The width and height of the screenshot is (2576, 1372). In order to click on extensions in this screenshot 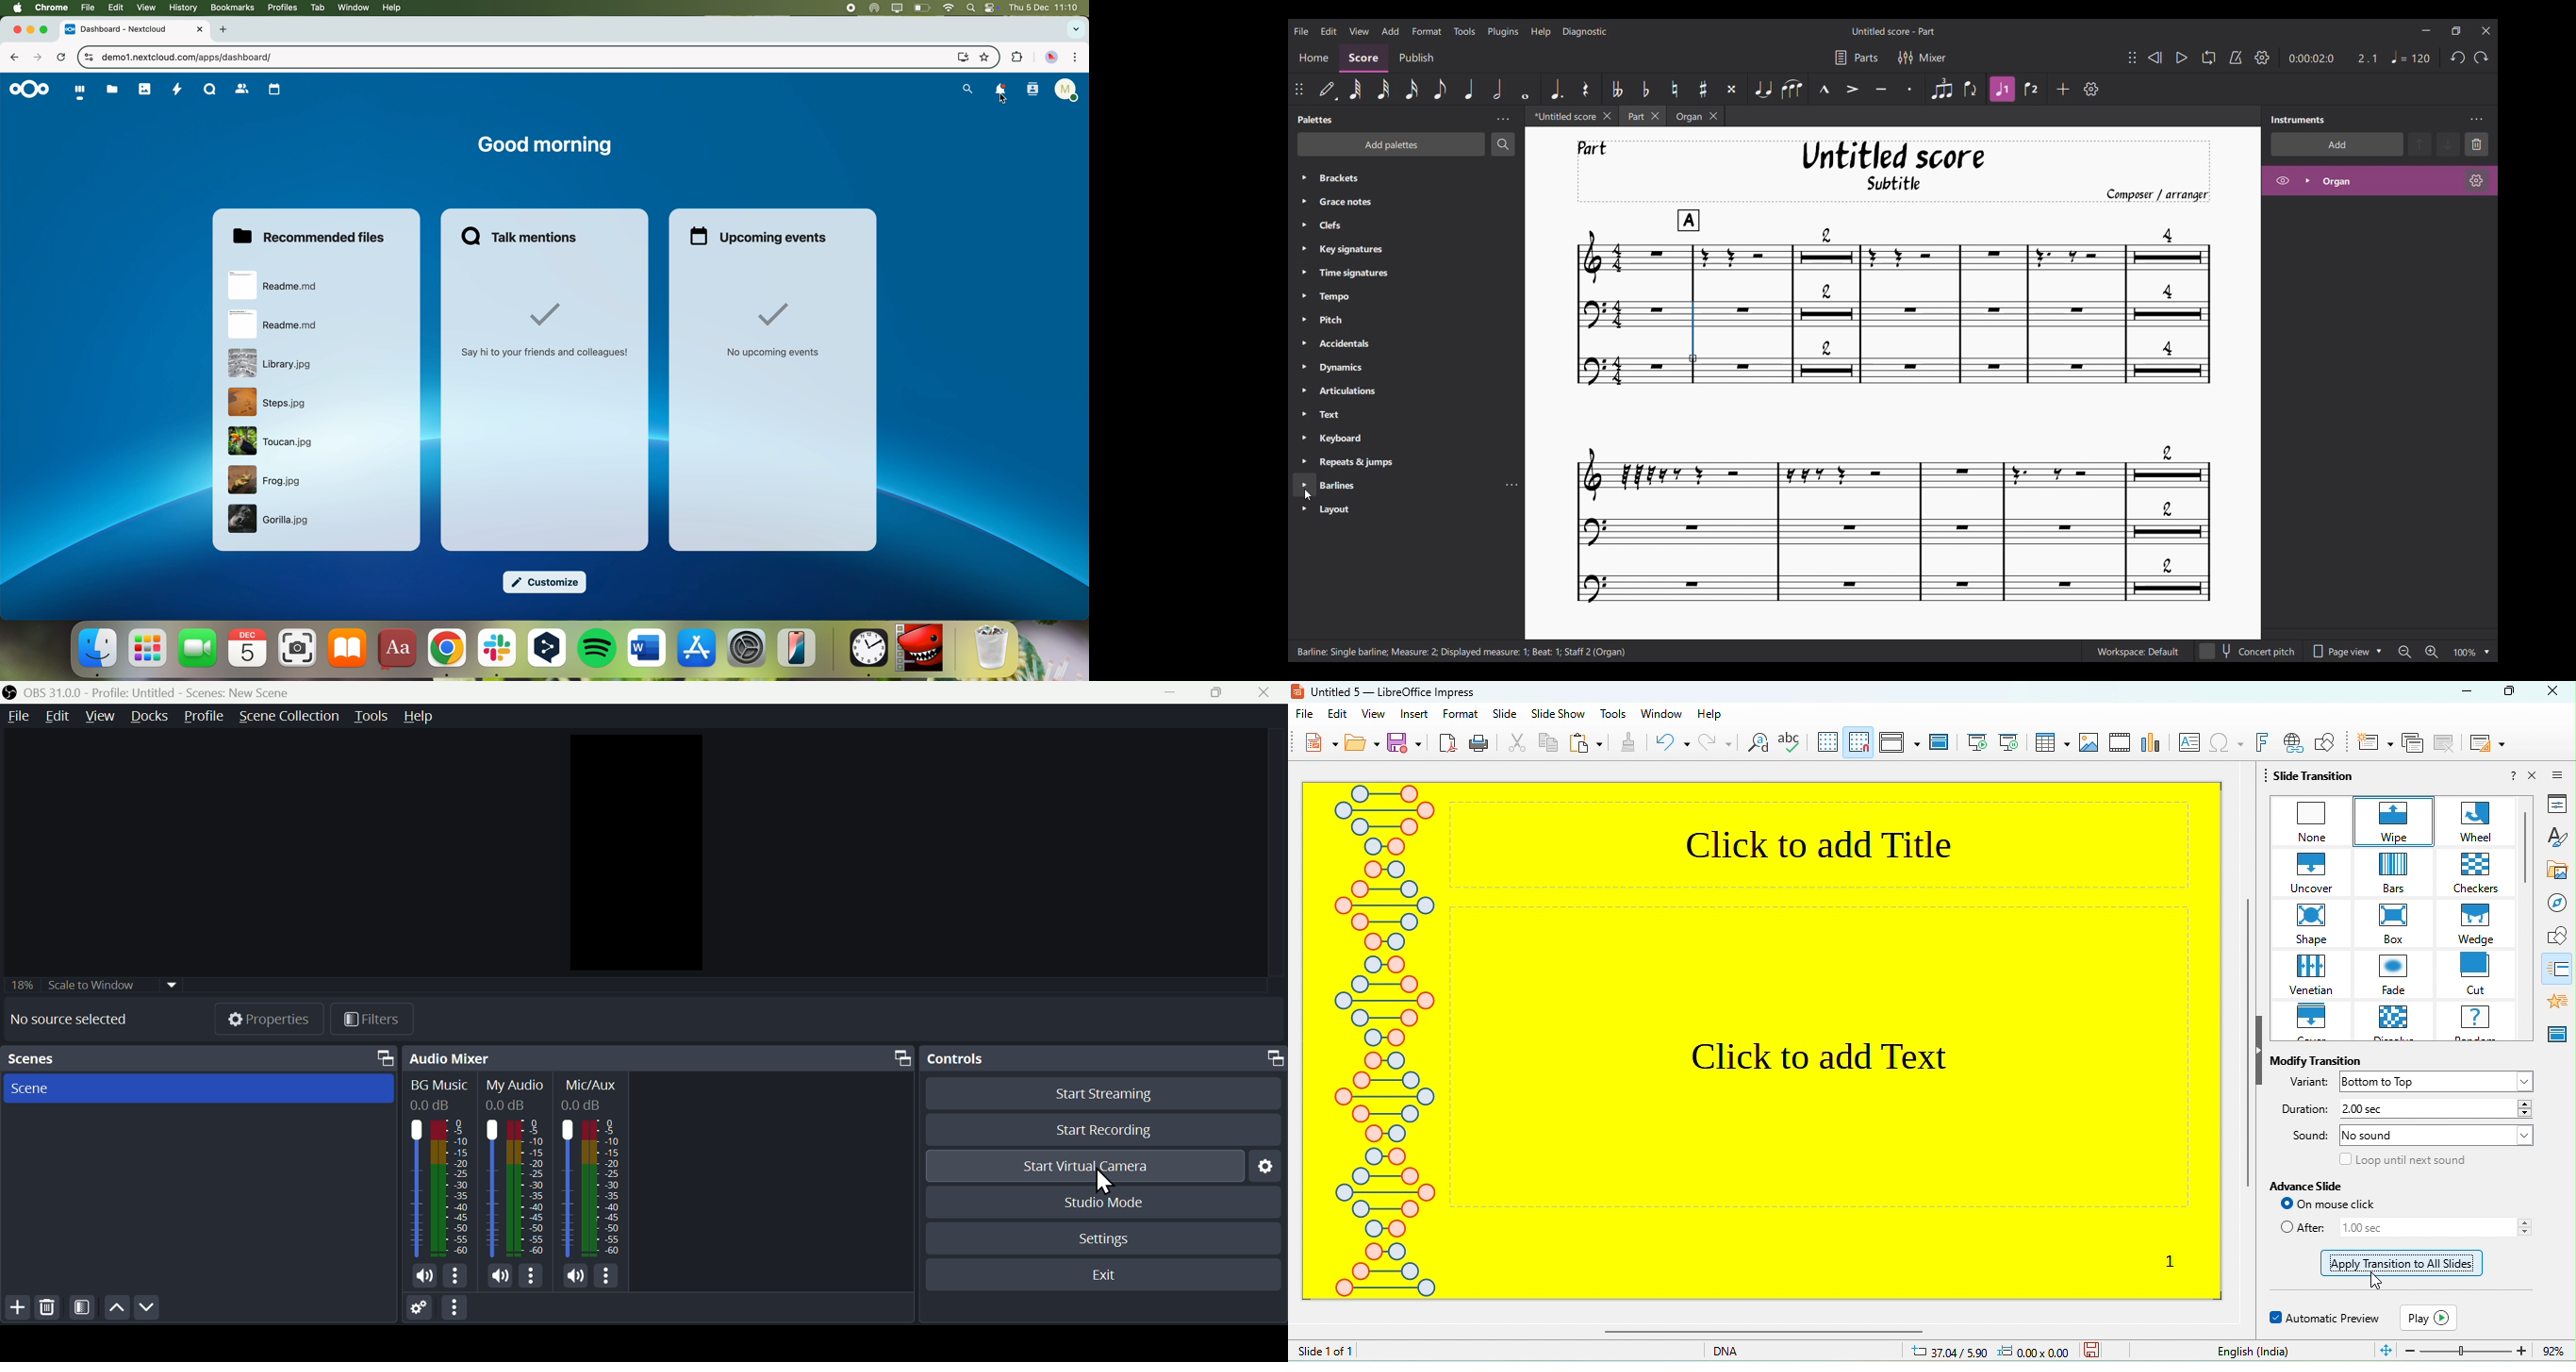, I will do `click(1016, 58)`.